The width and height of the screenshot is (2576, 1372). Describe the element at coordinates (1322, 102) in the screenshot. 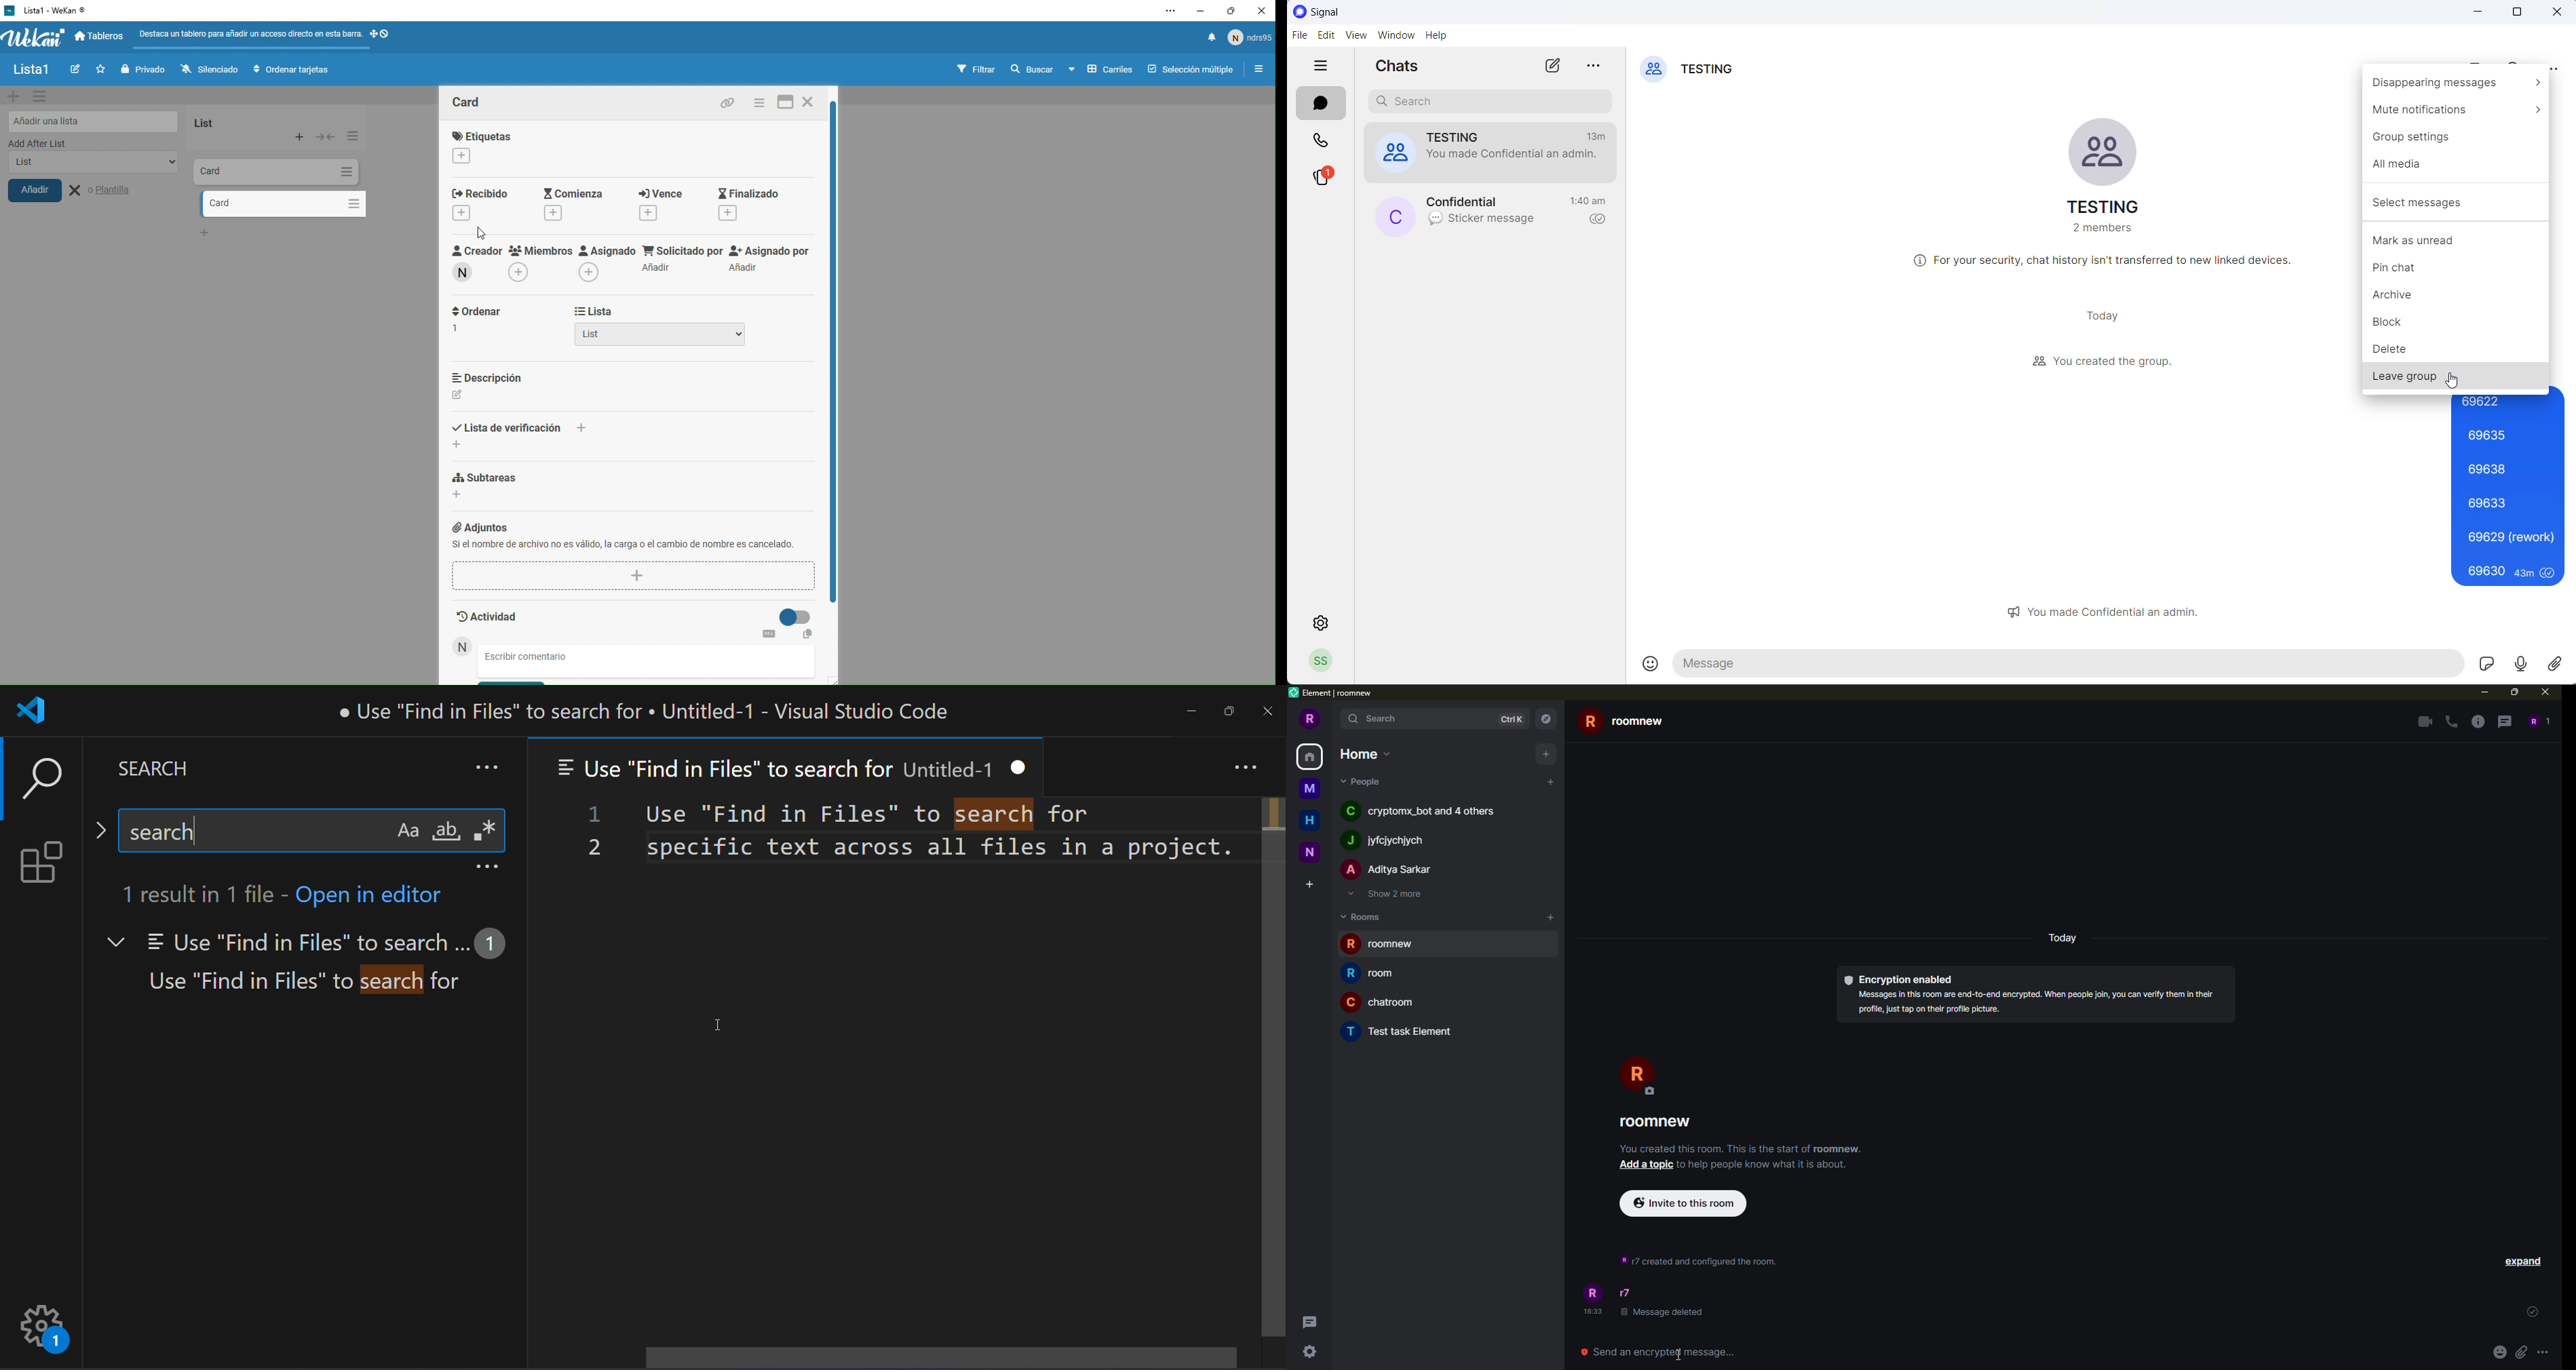

I see `chats` at that location.